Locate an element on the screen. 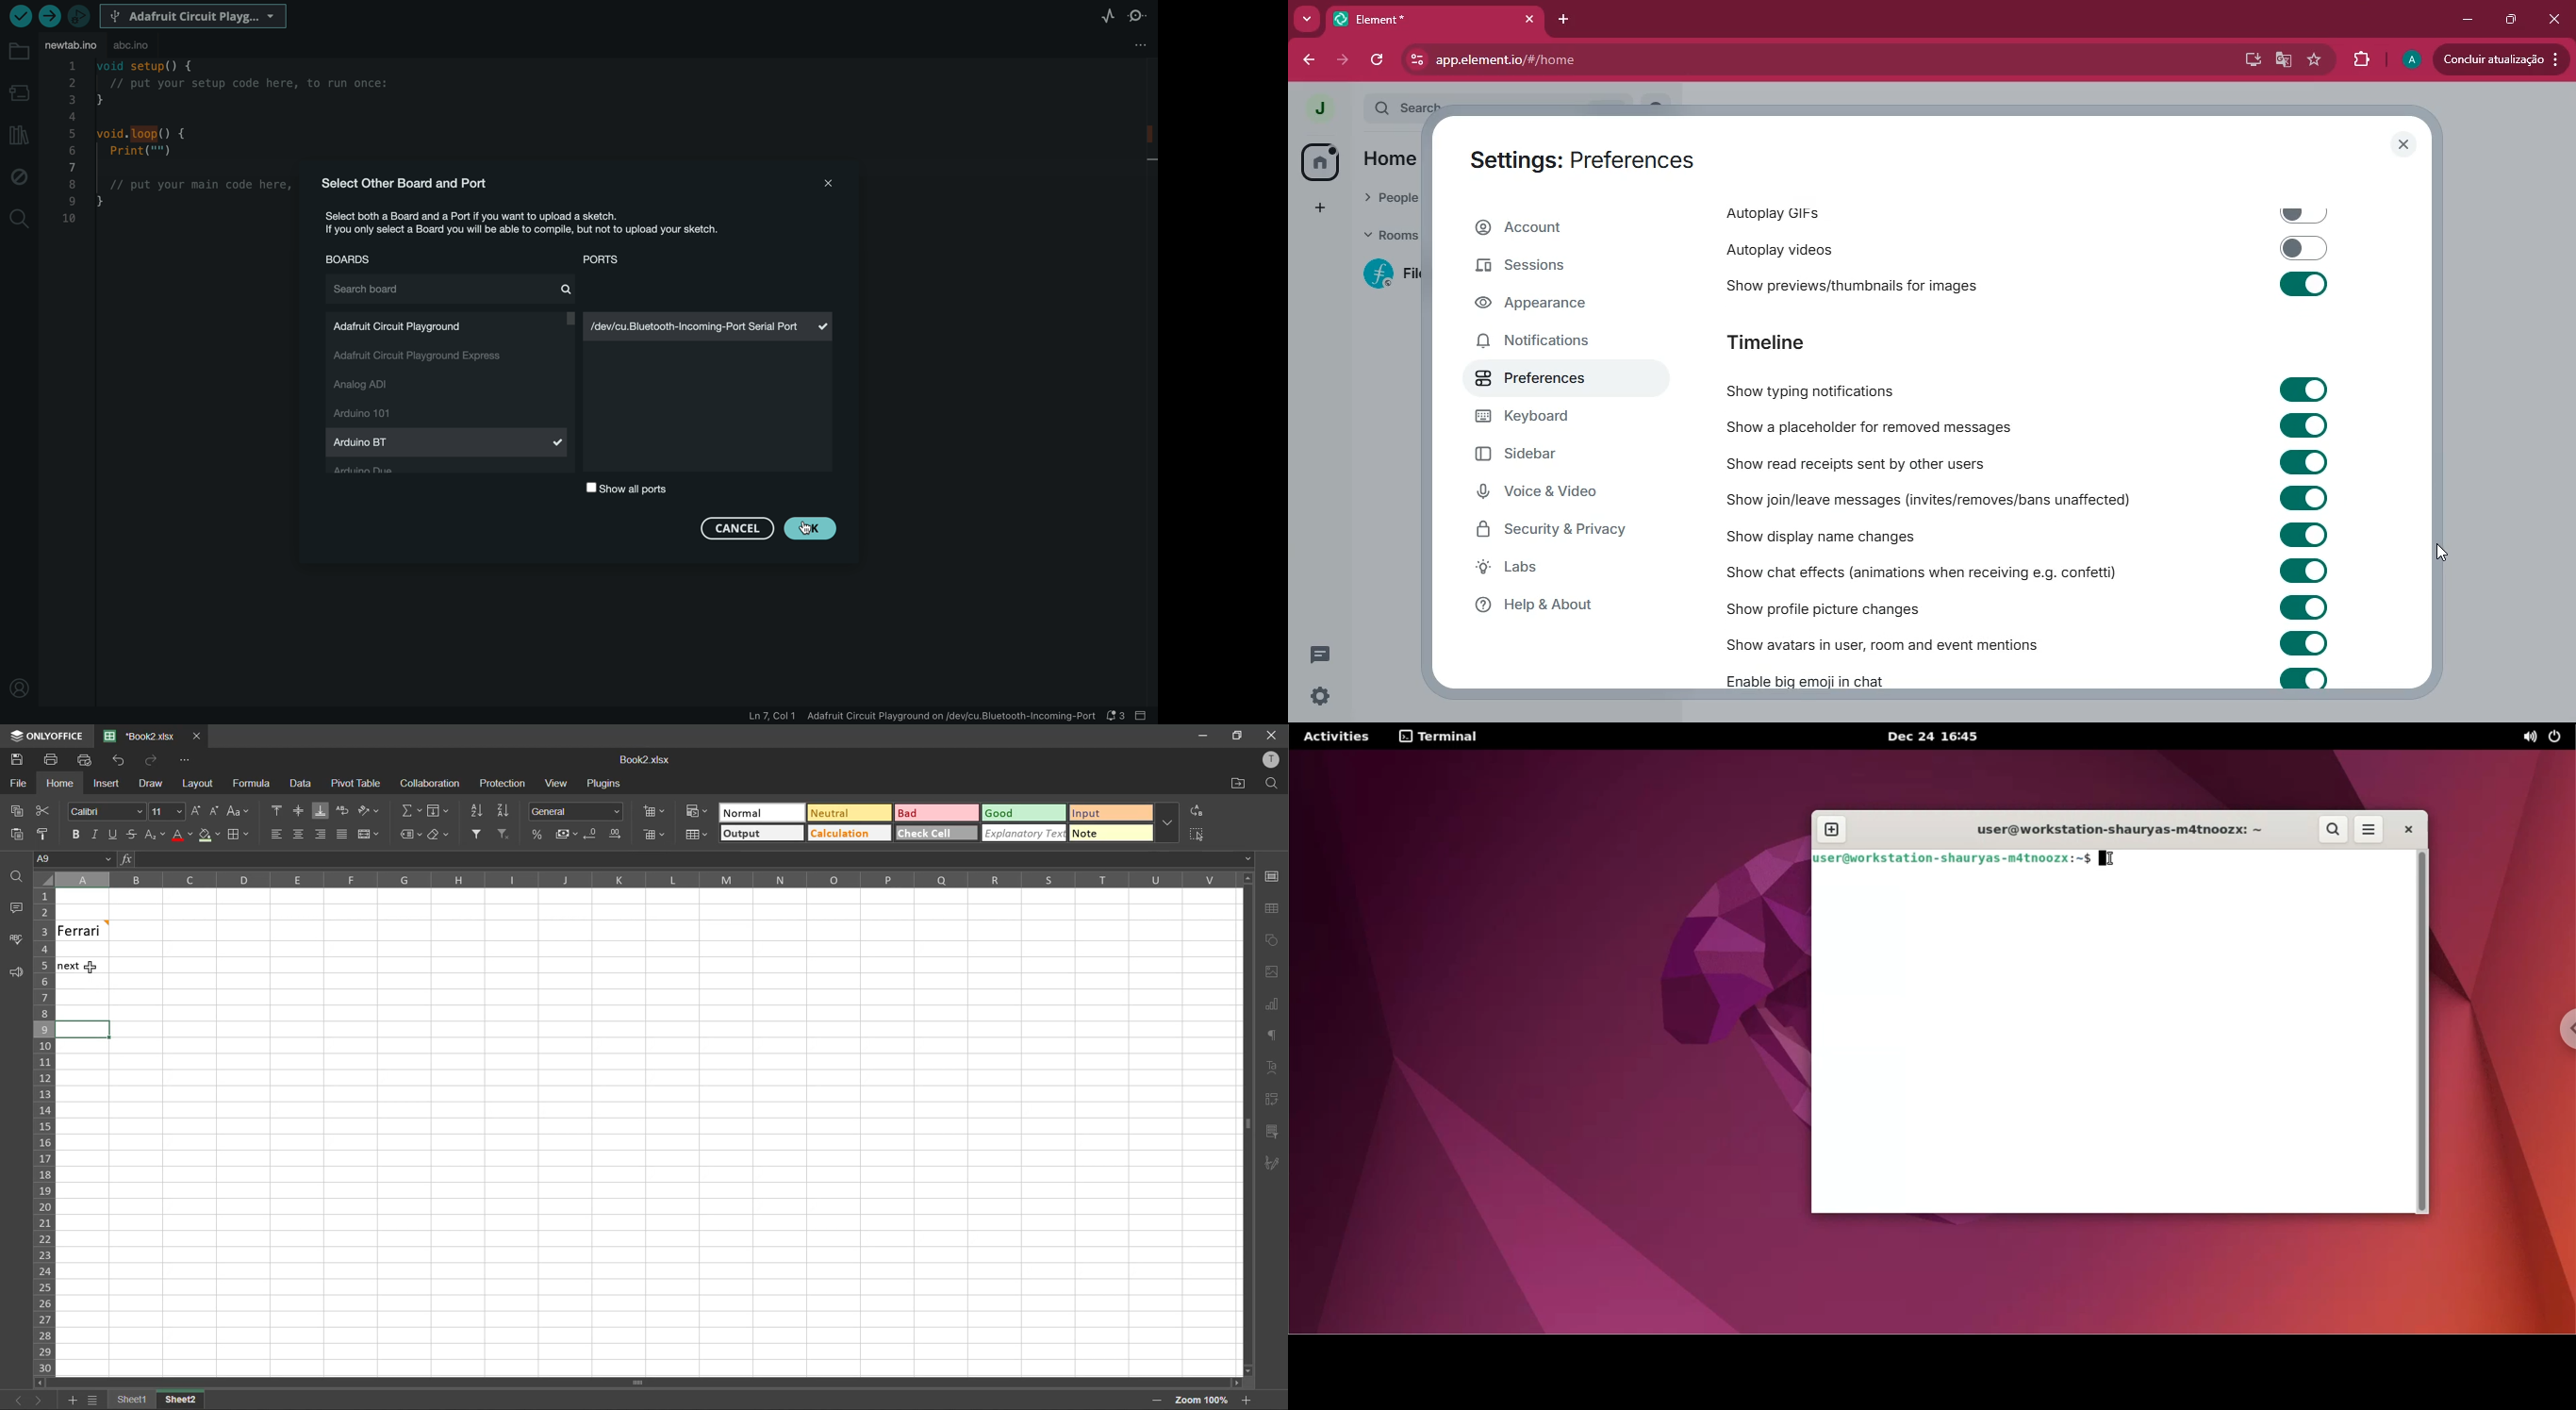 This screenshot has width=2576, height=1428. profile picture is located at coordinates (2410, 60).